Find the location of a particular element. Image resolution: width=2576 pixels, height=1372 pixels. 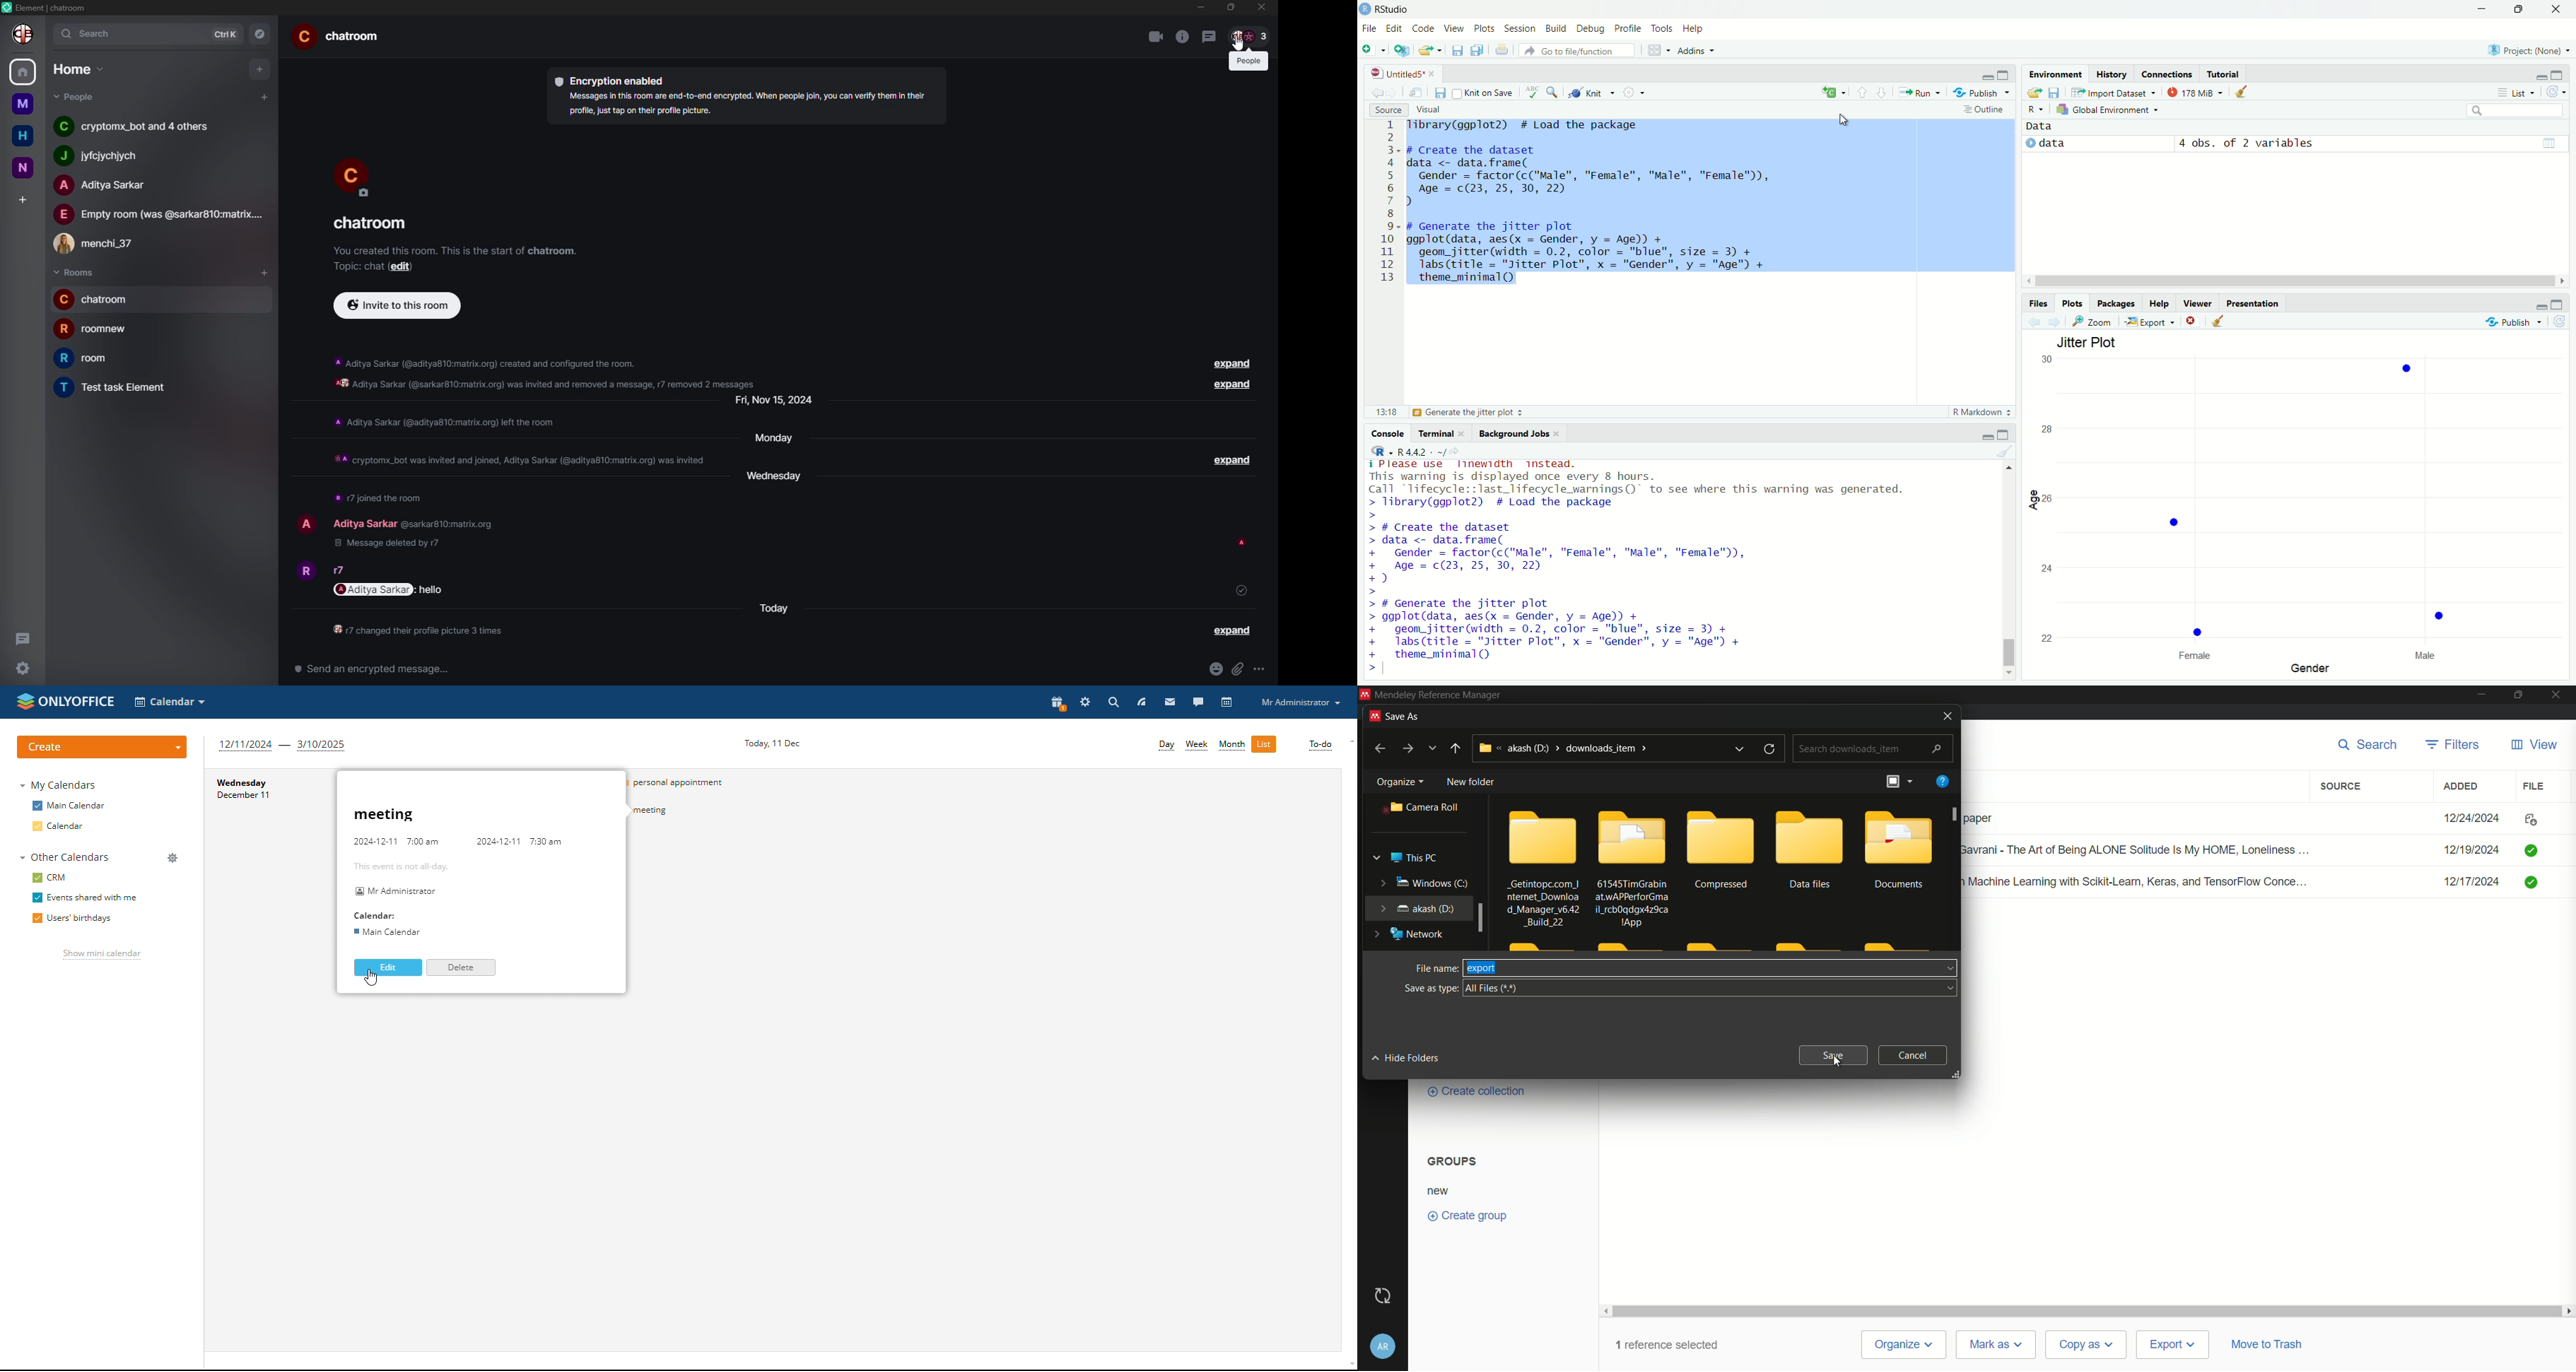

scroll bar is located at coordinates (1956, 814).